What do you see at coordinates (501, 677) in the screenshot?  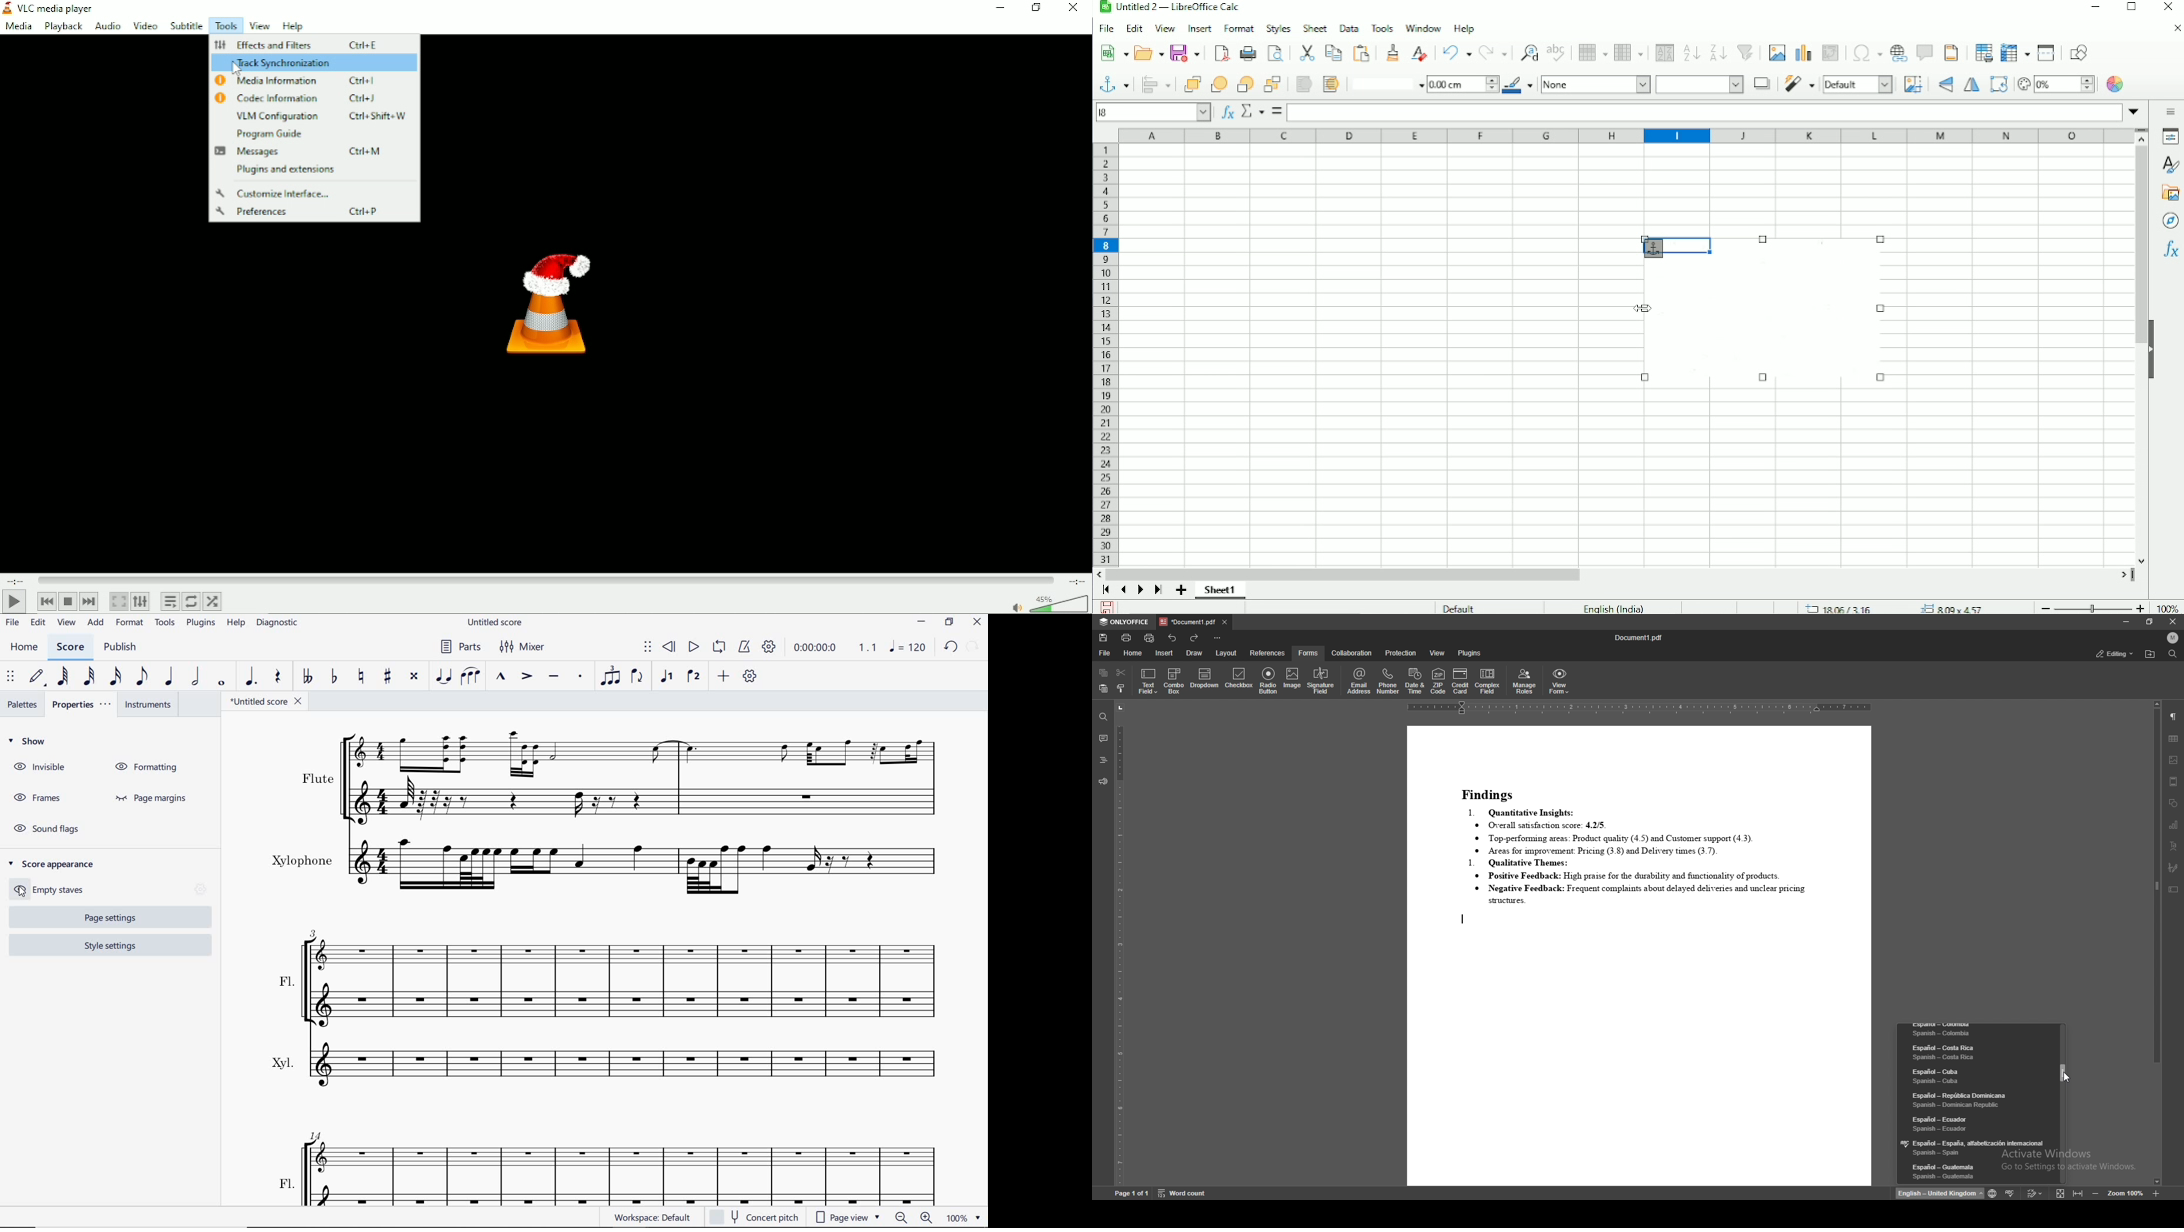 I see `MARCATO` at bounding box center [501, 677].